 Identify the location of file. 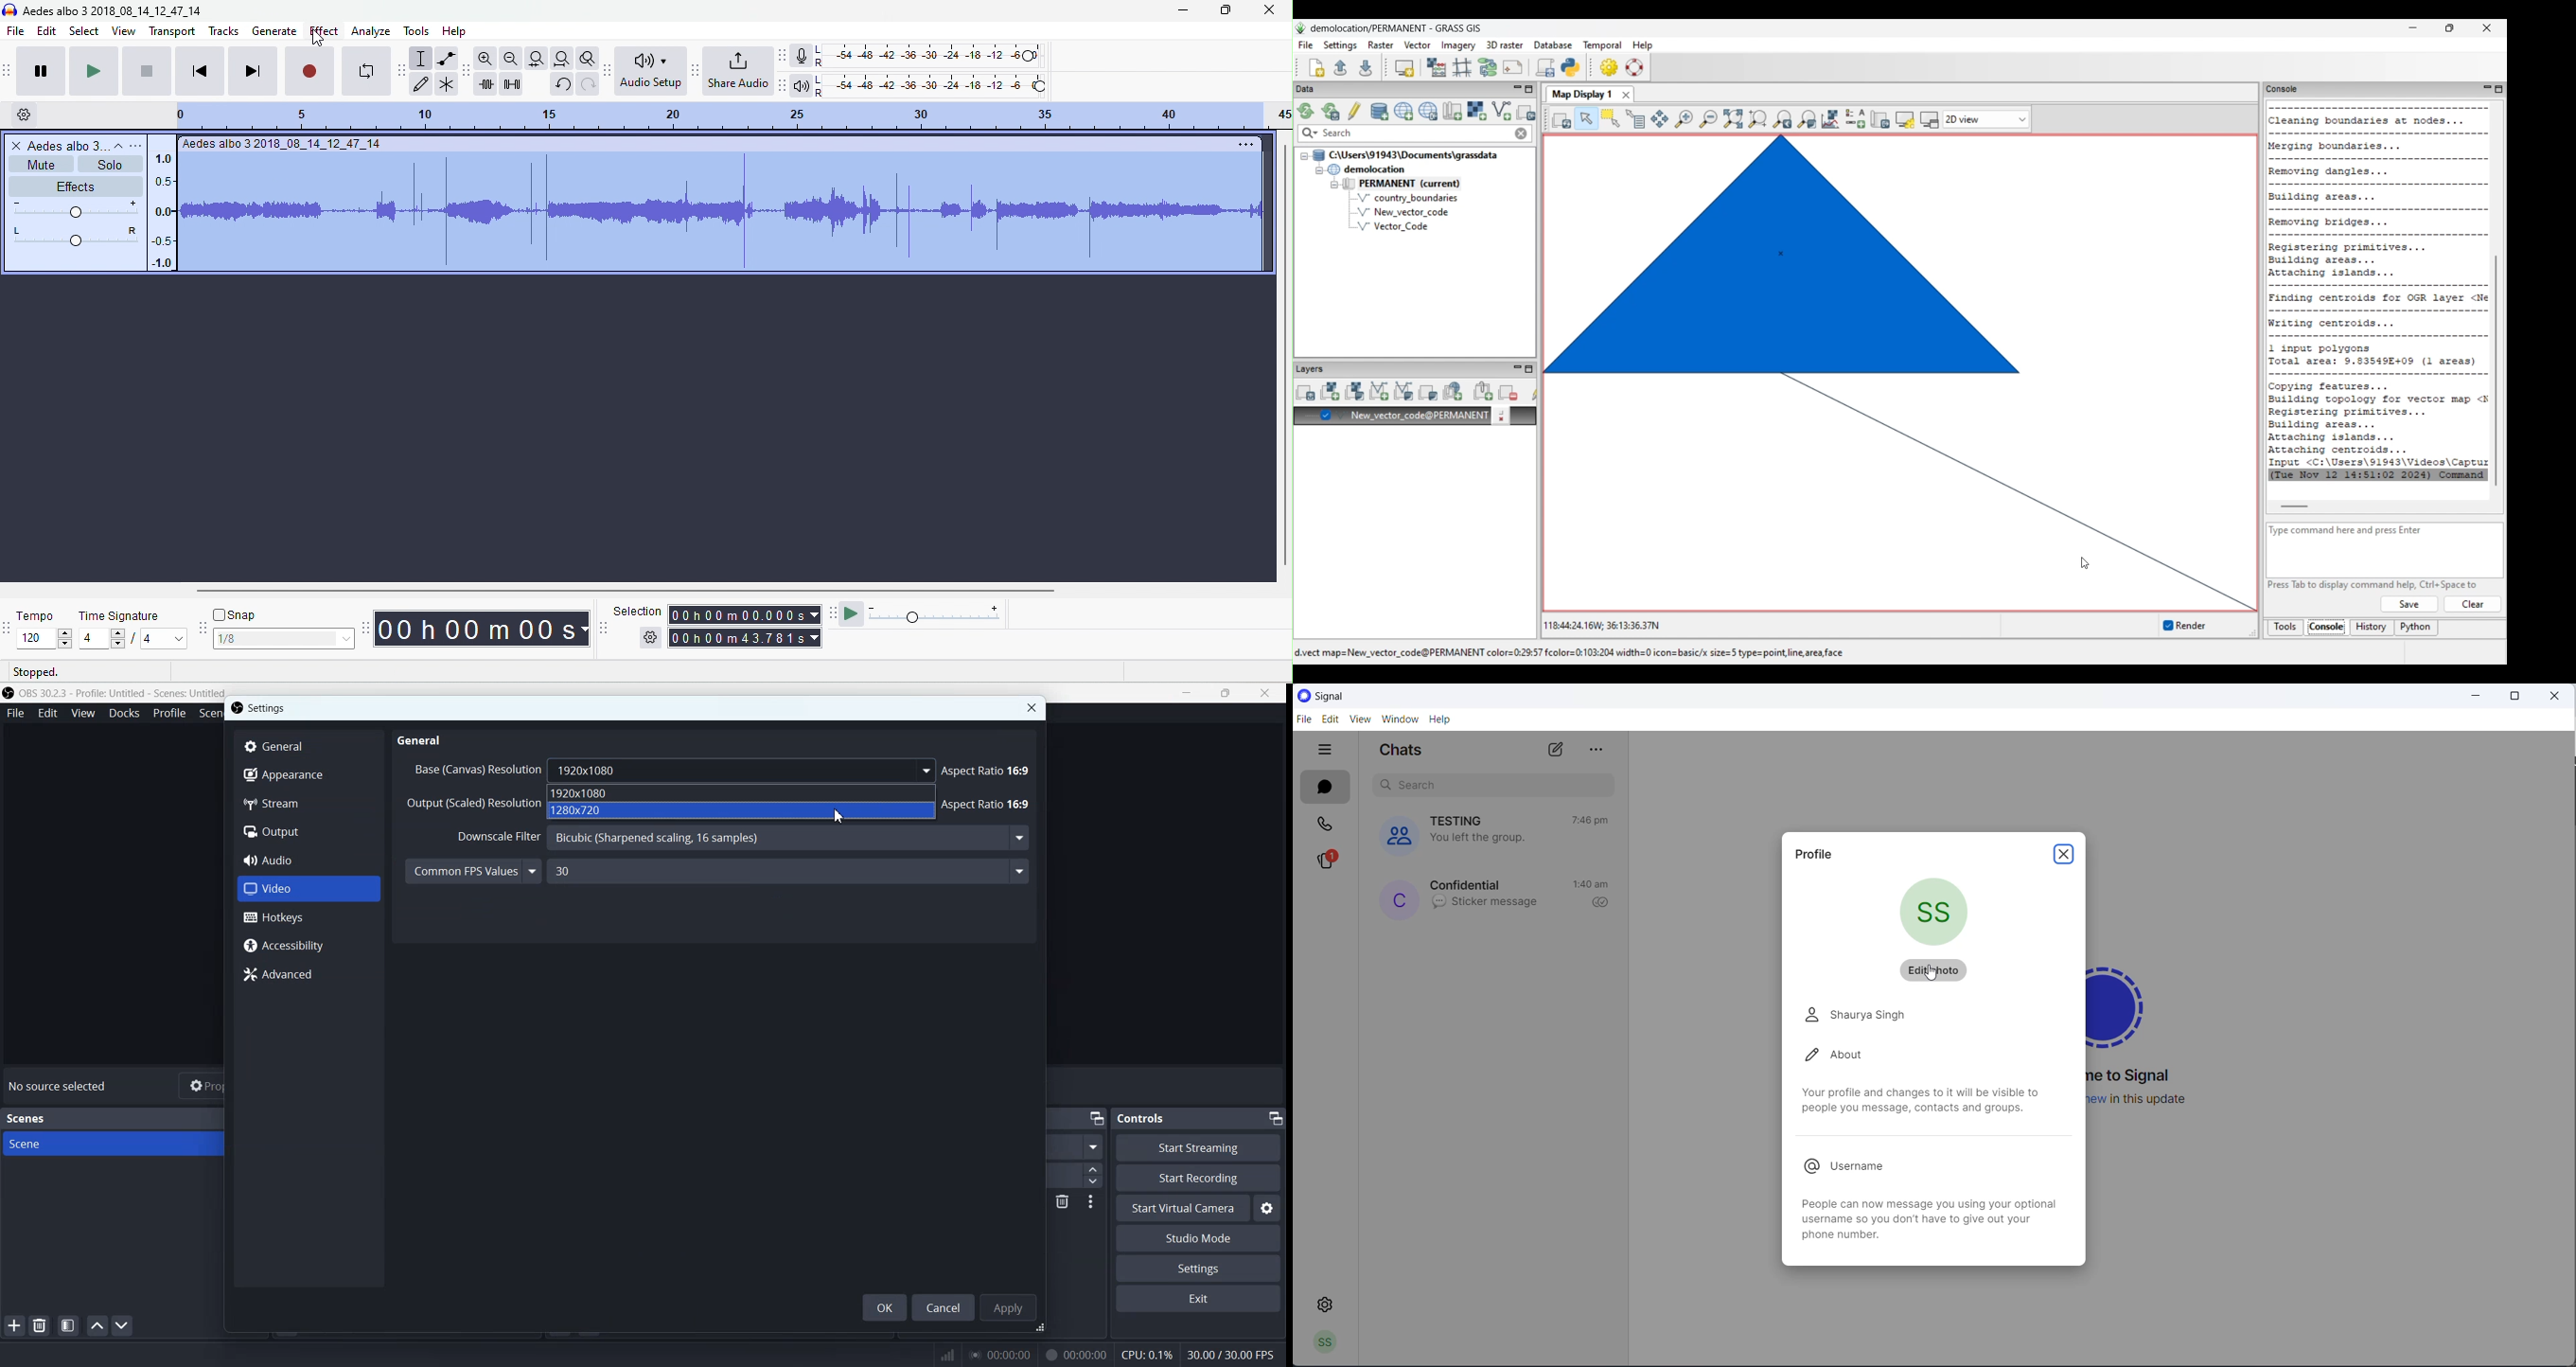
(15, 30).